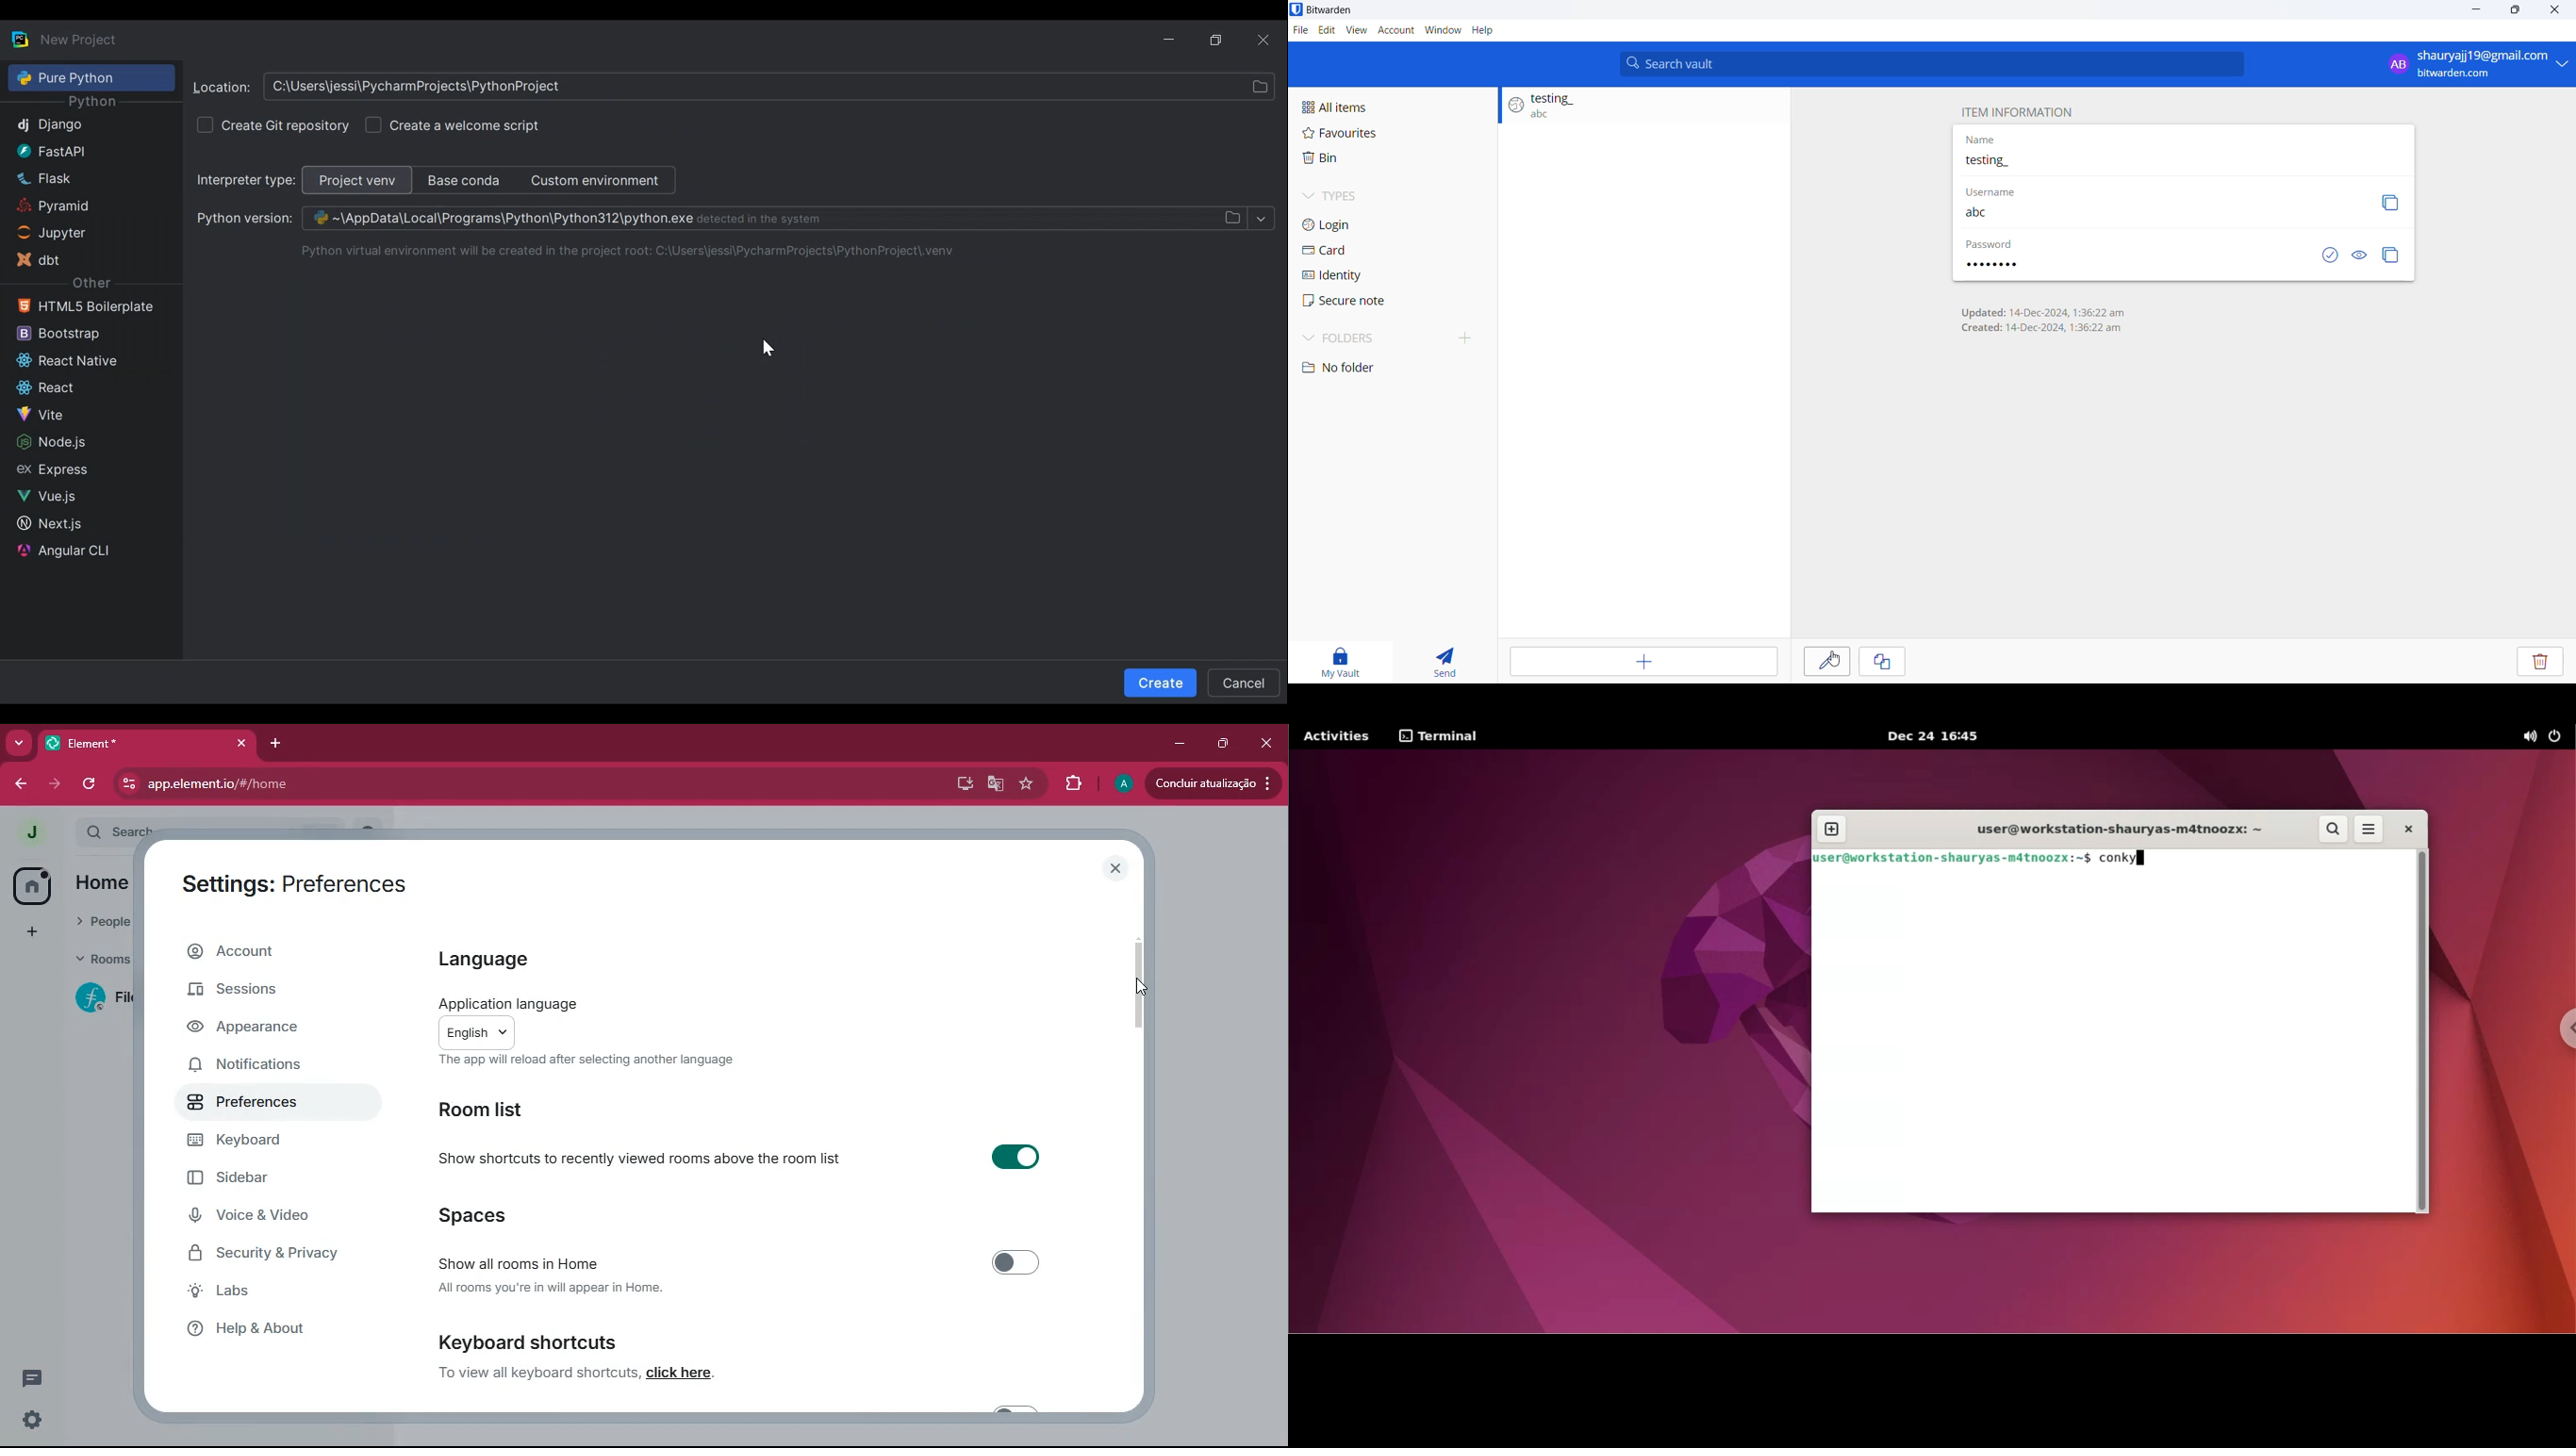  What do you see at coordinates (2153, 213) in the screenshot?
I see `Username` at bounding box center [2153, 213].